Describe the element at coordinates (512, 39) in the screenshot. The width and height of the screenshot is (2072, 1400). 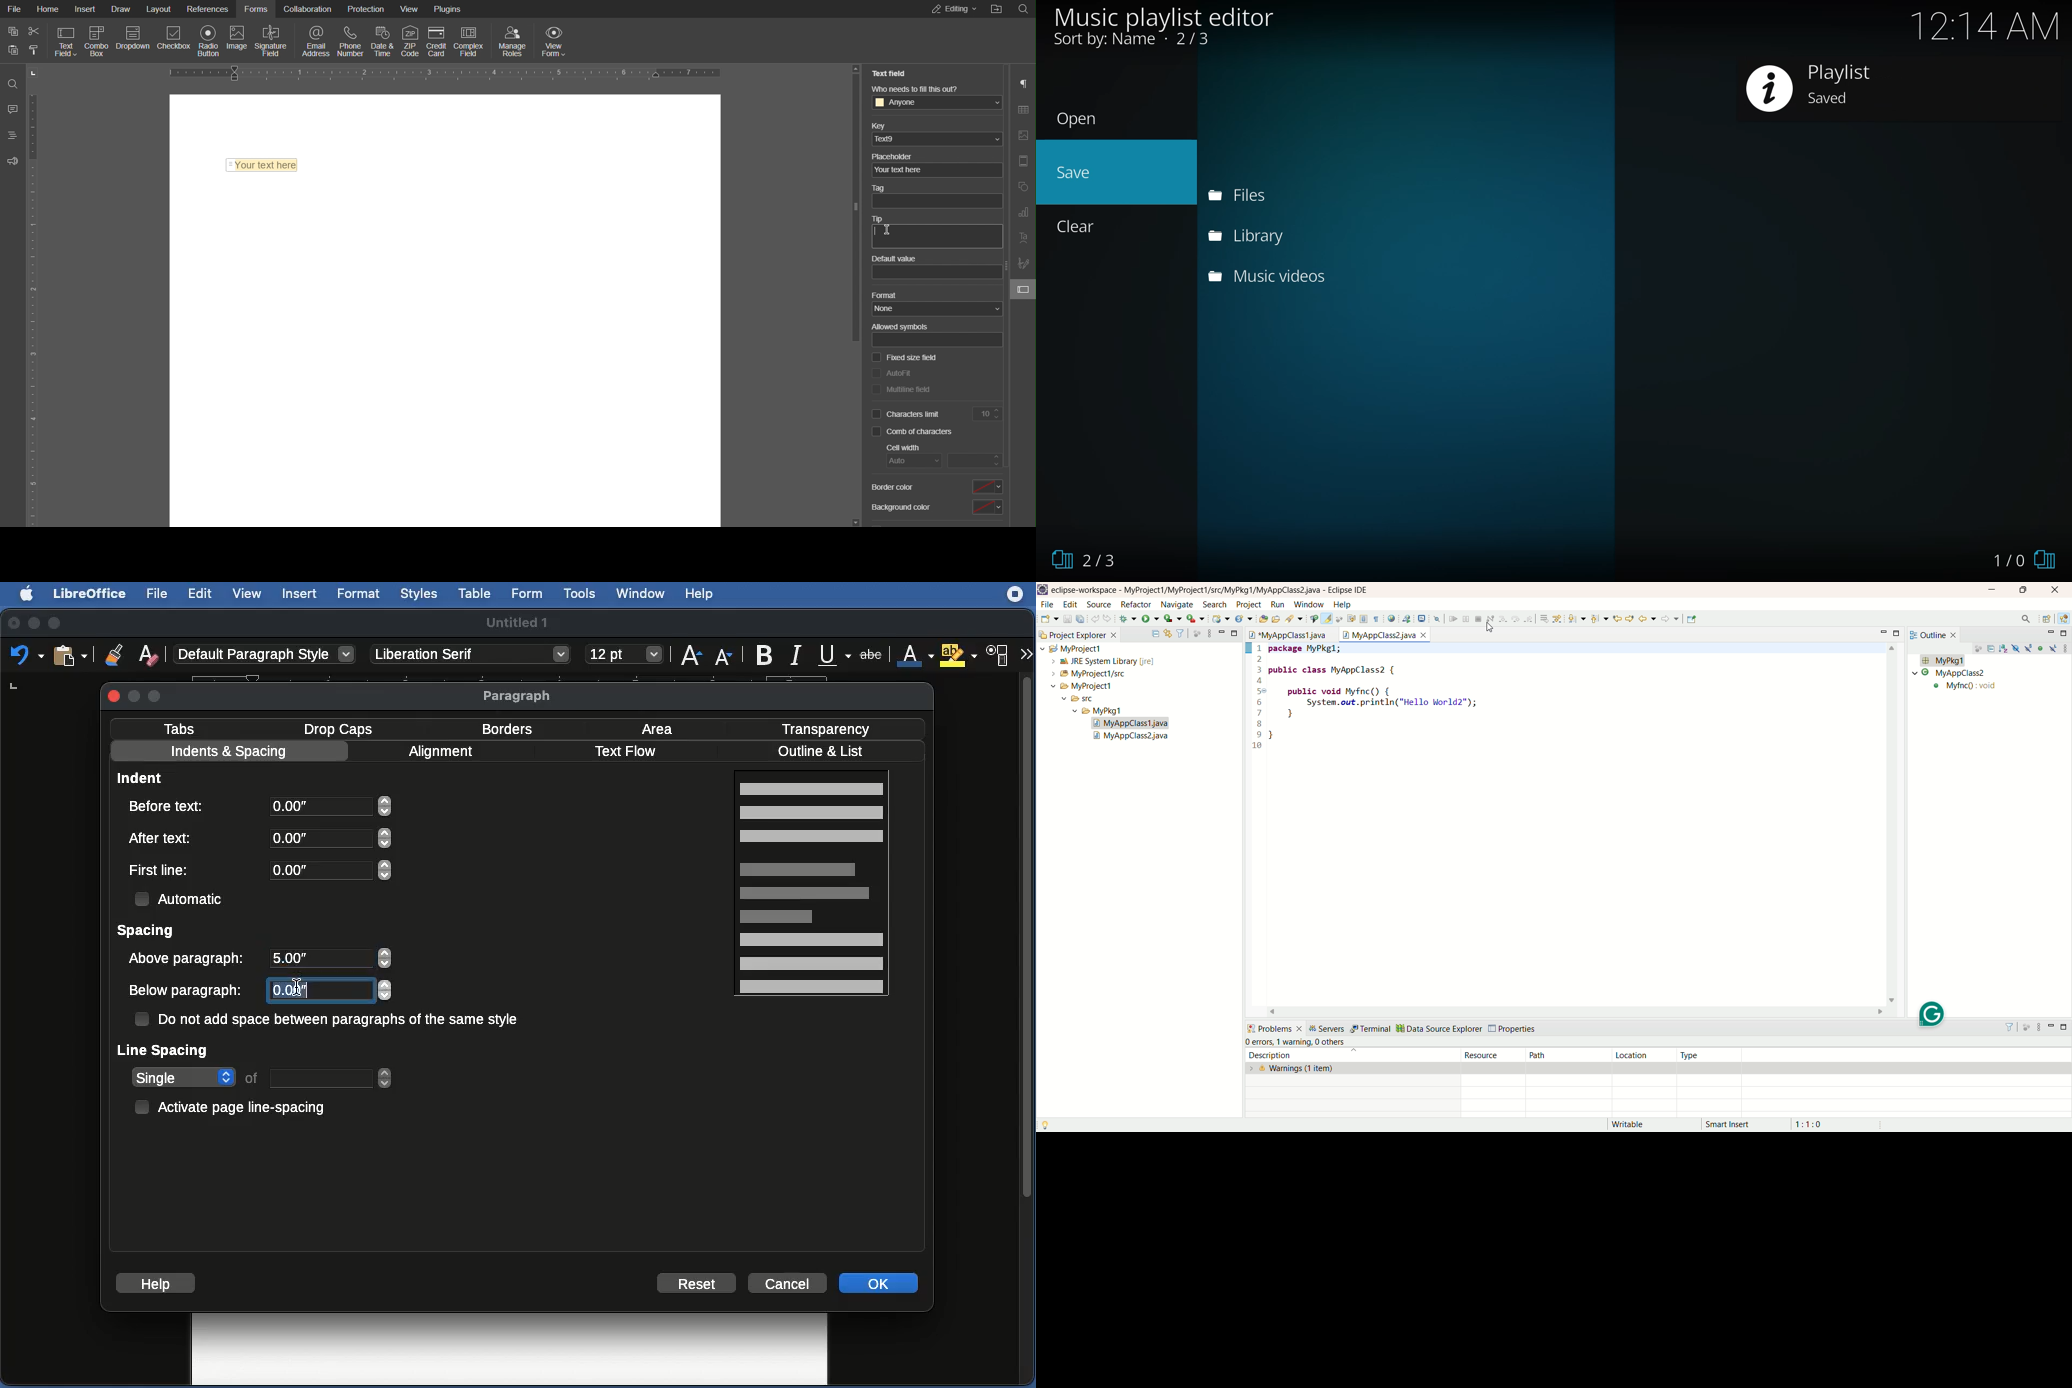
I see `Manage Roles` at that location.